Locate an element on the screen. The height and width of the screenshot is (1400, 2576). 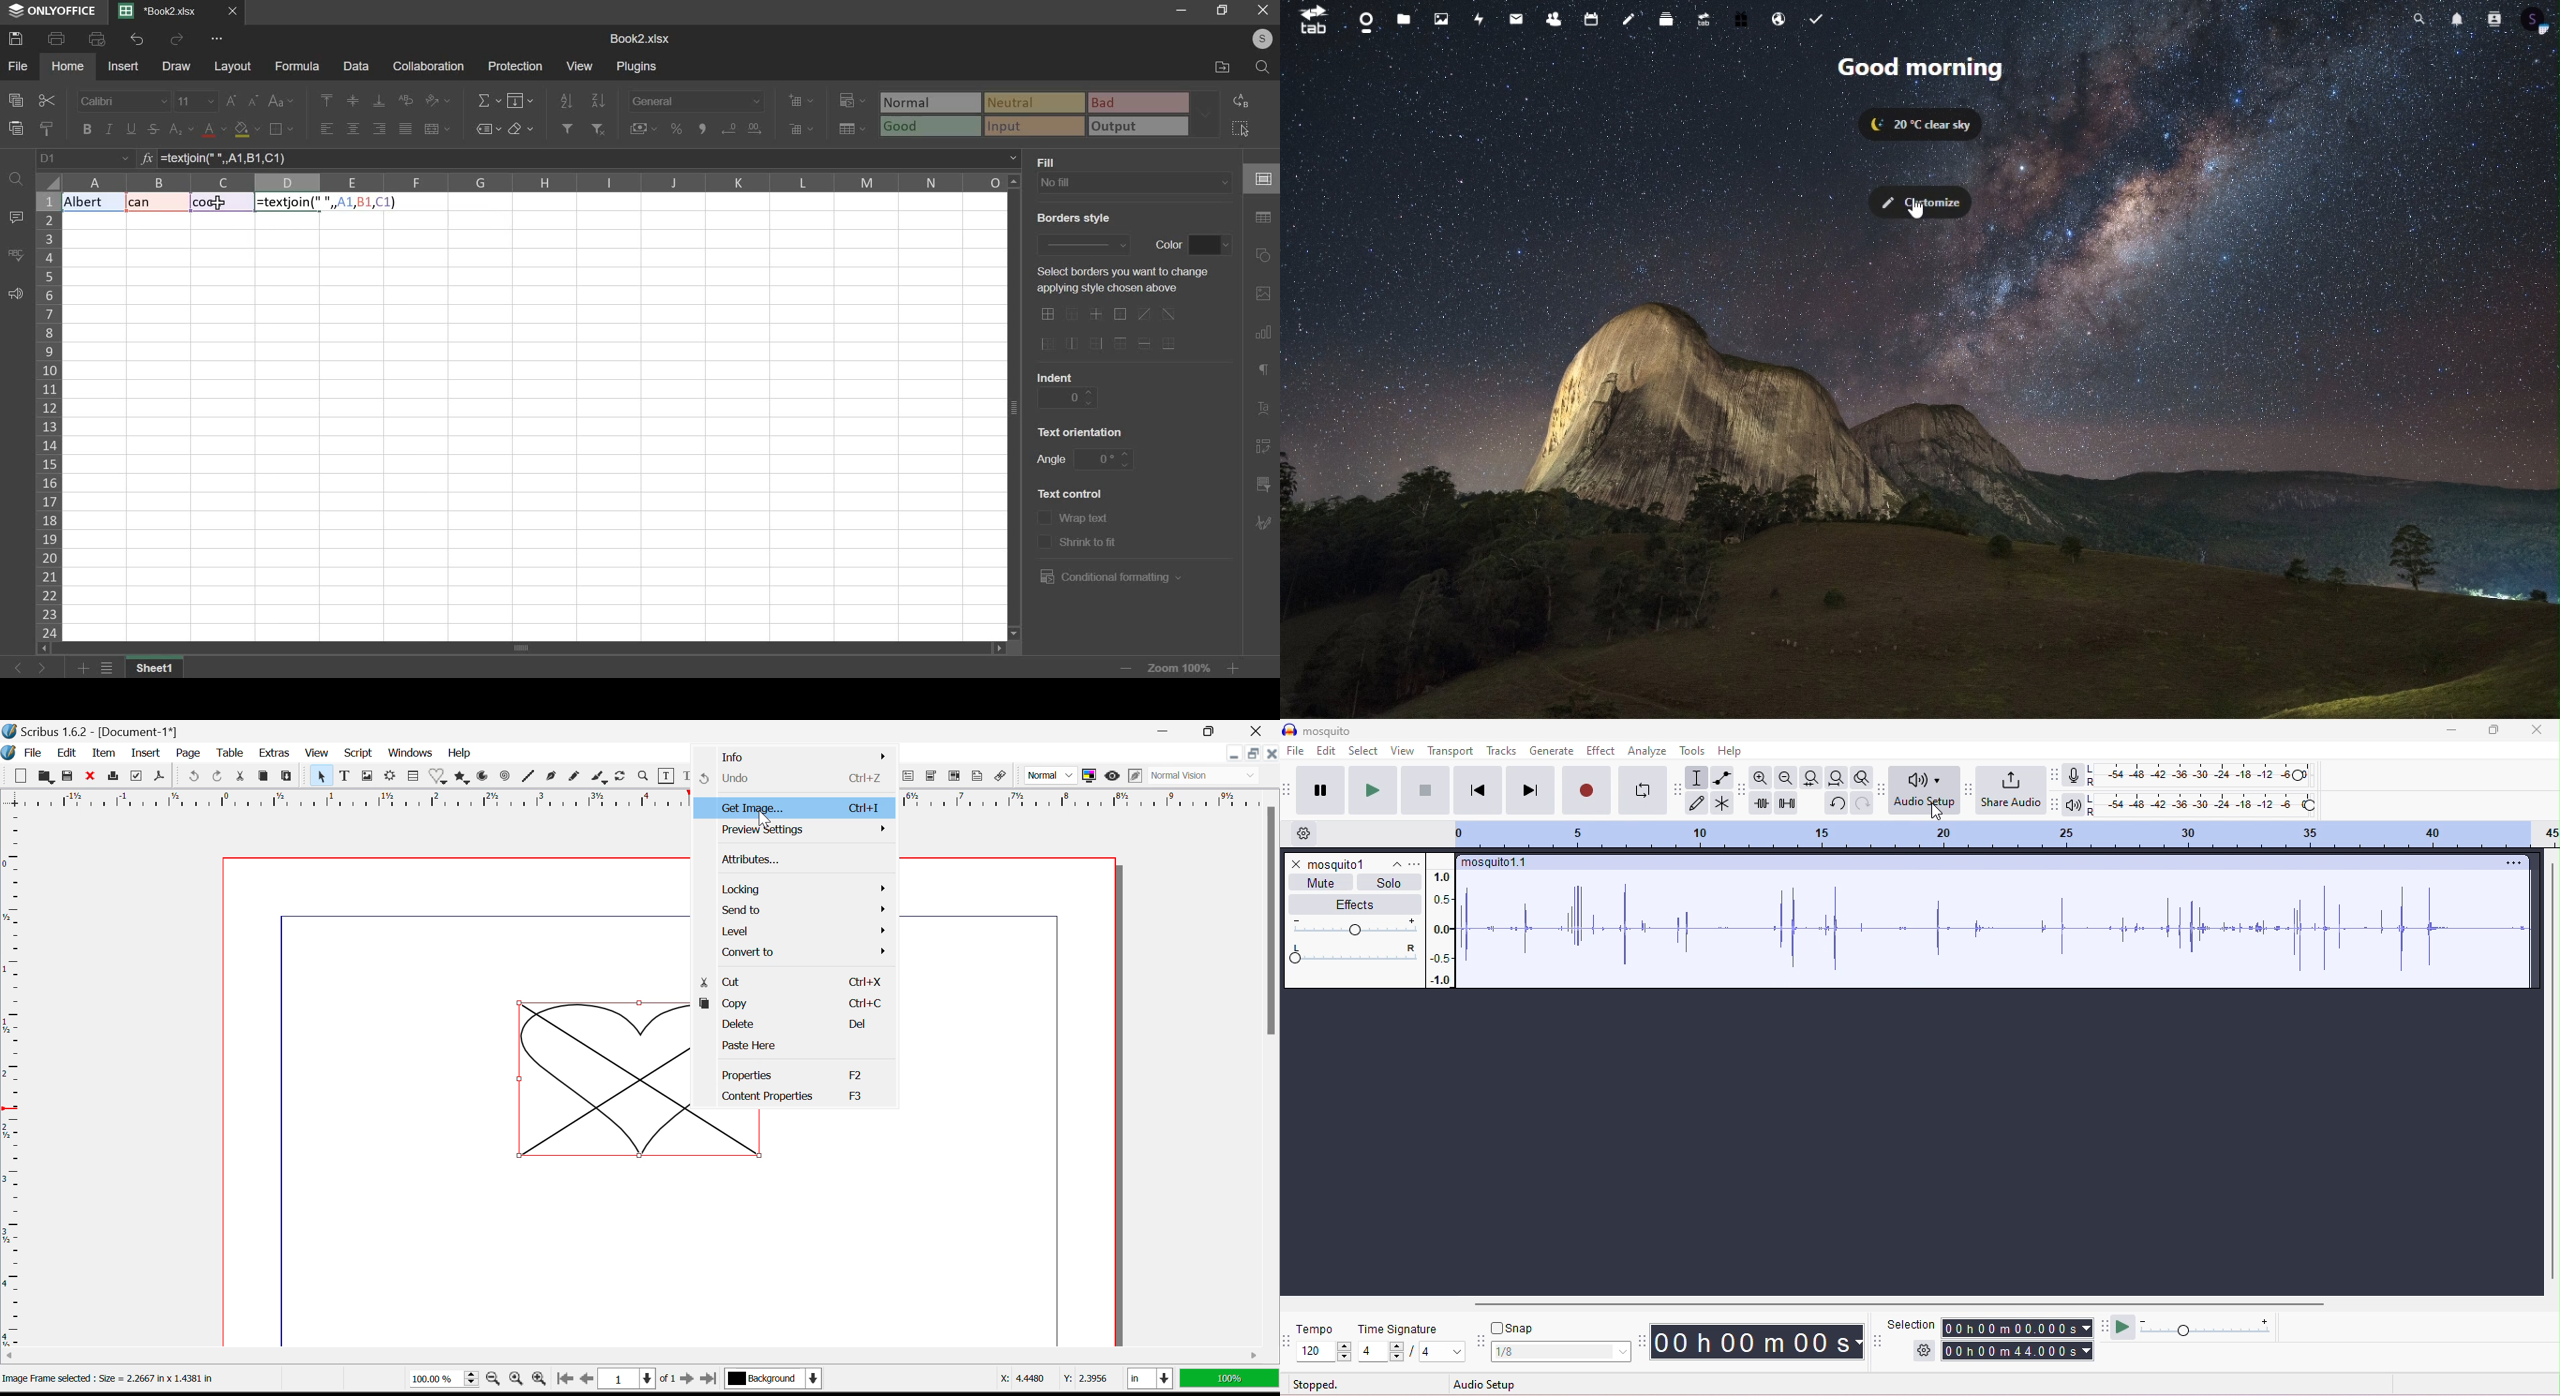
cursor is located at coordinates (1937, 813).